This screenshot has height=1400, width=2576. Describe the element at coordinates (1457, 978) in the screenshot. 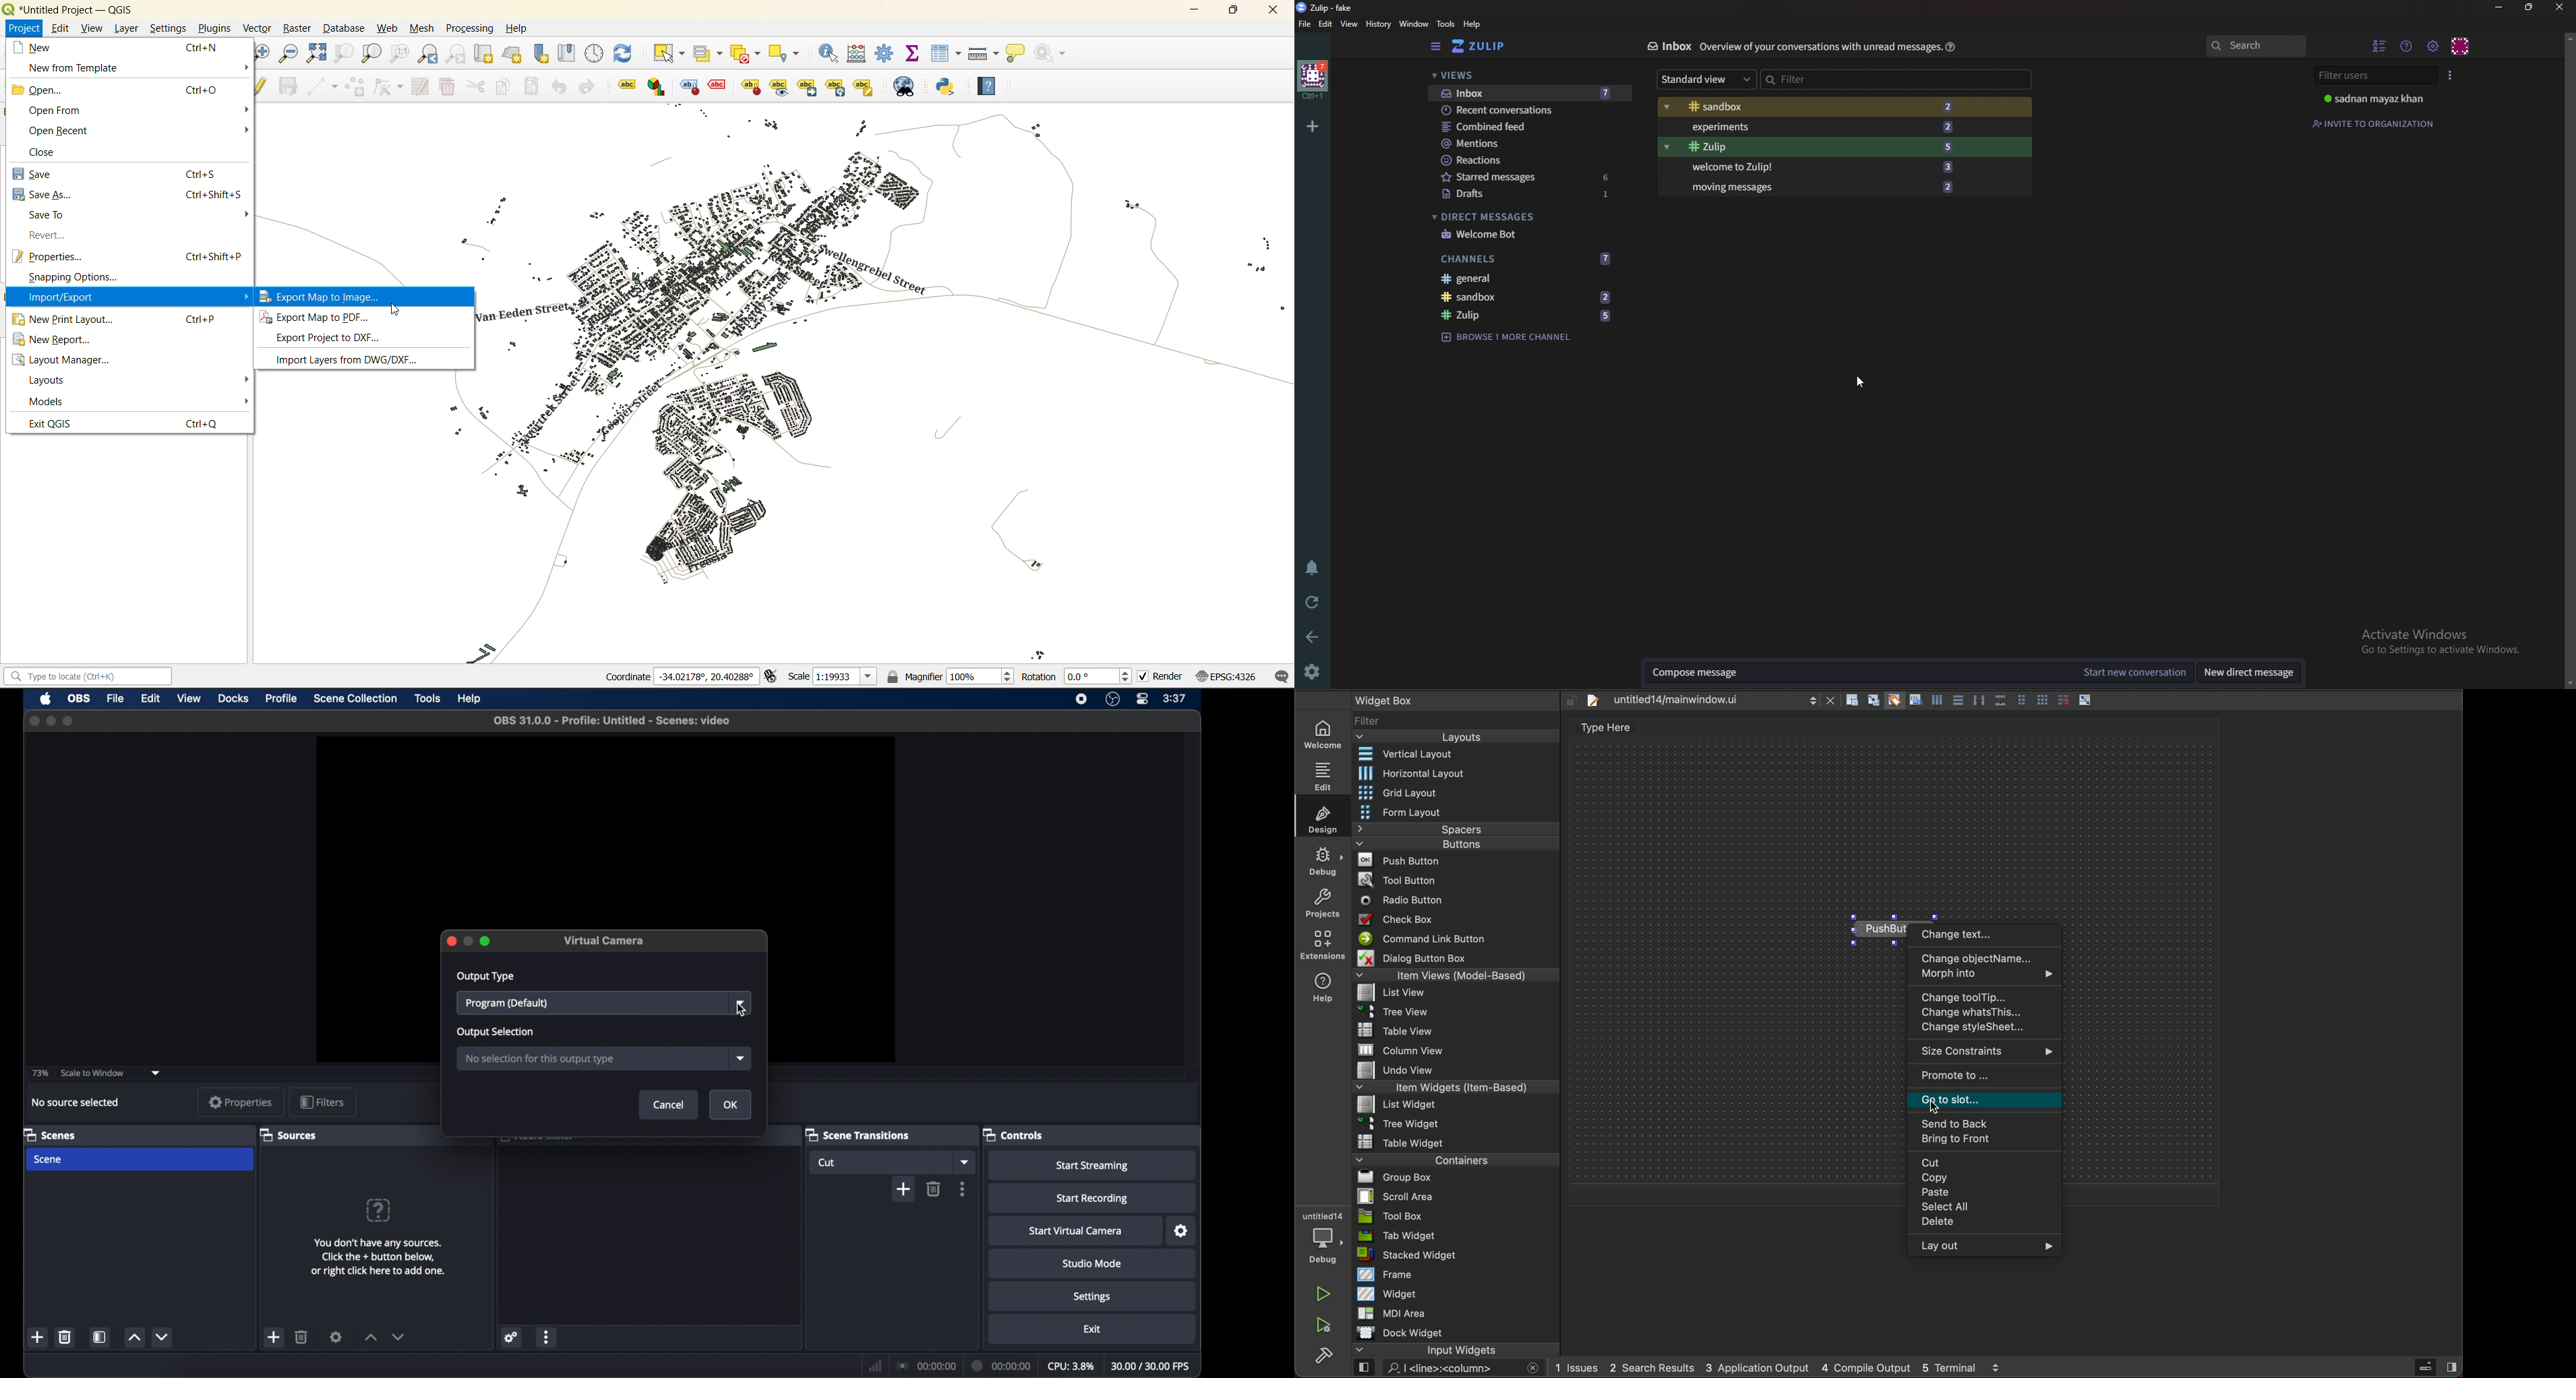

I see `item views` at that location.